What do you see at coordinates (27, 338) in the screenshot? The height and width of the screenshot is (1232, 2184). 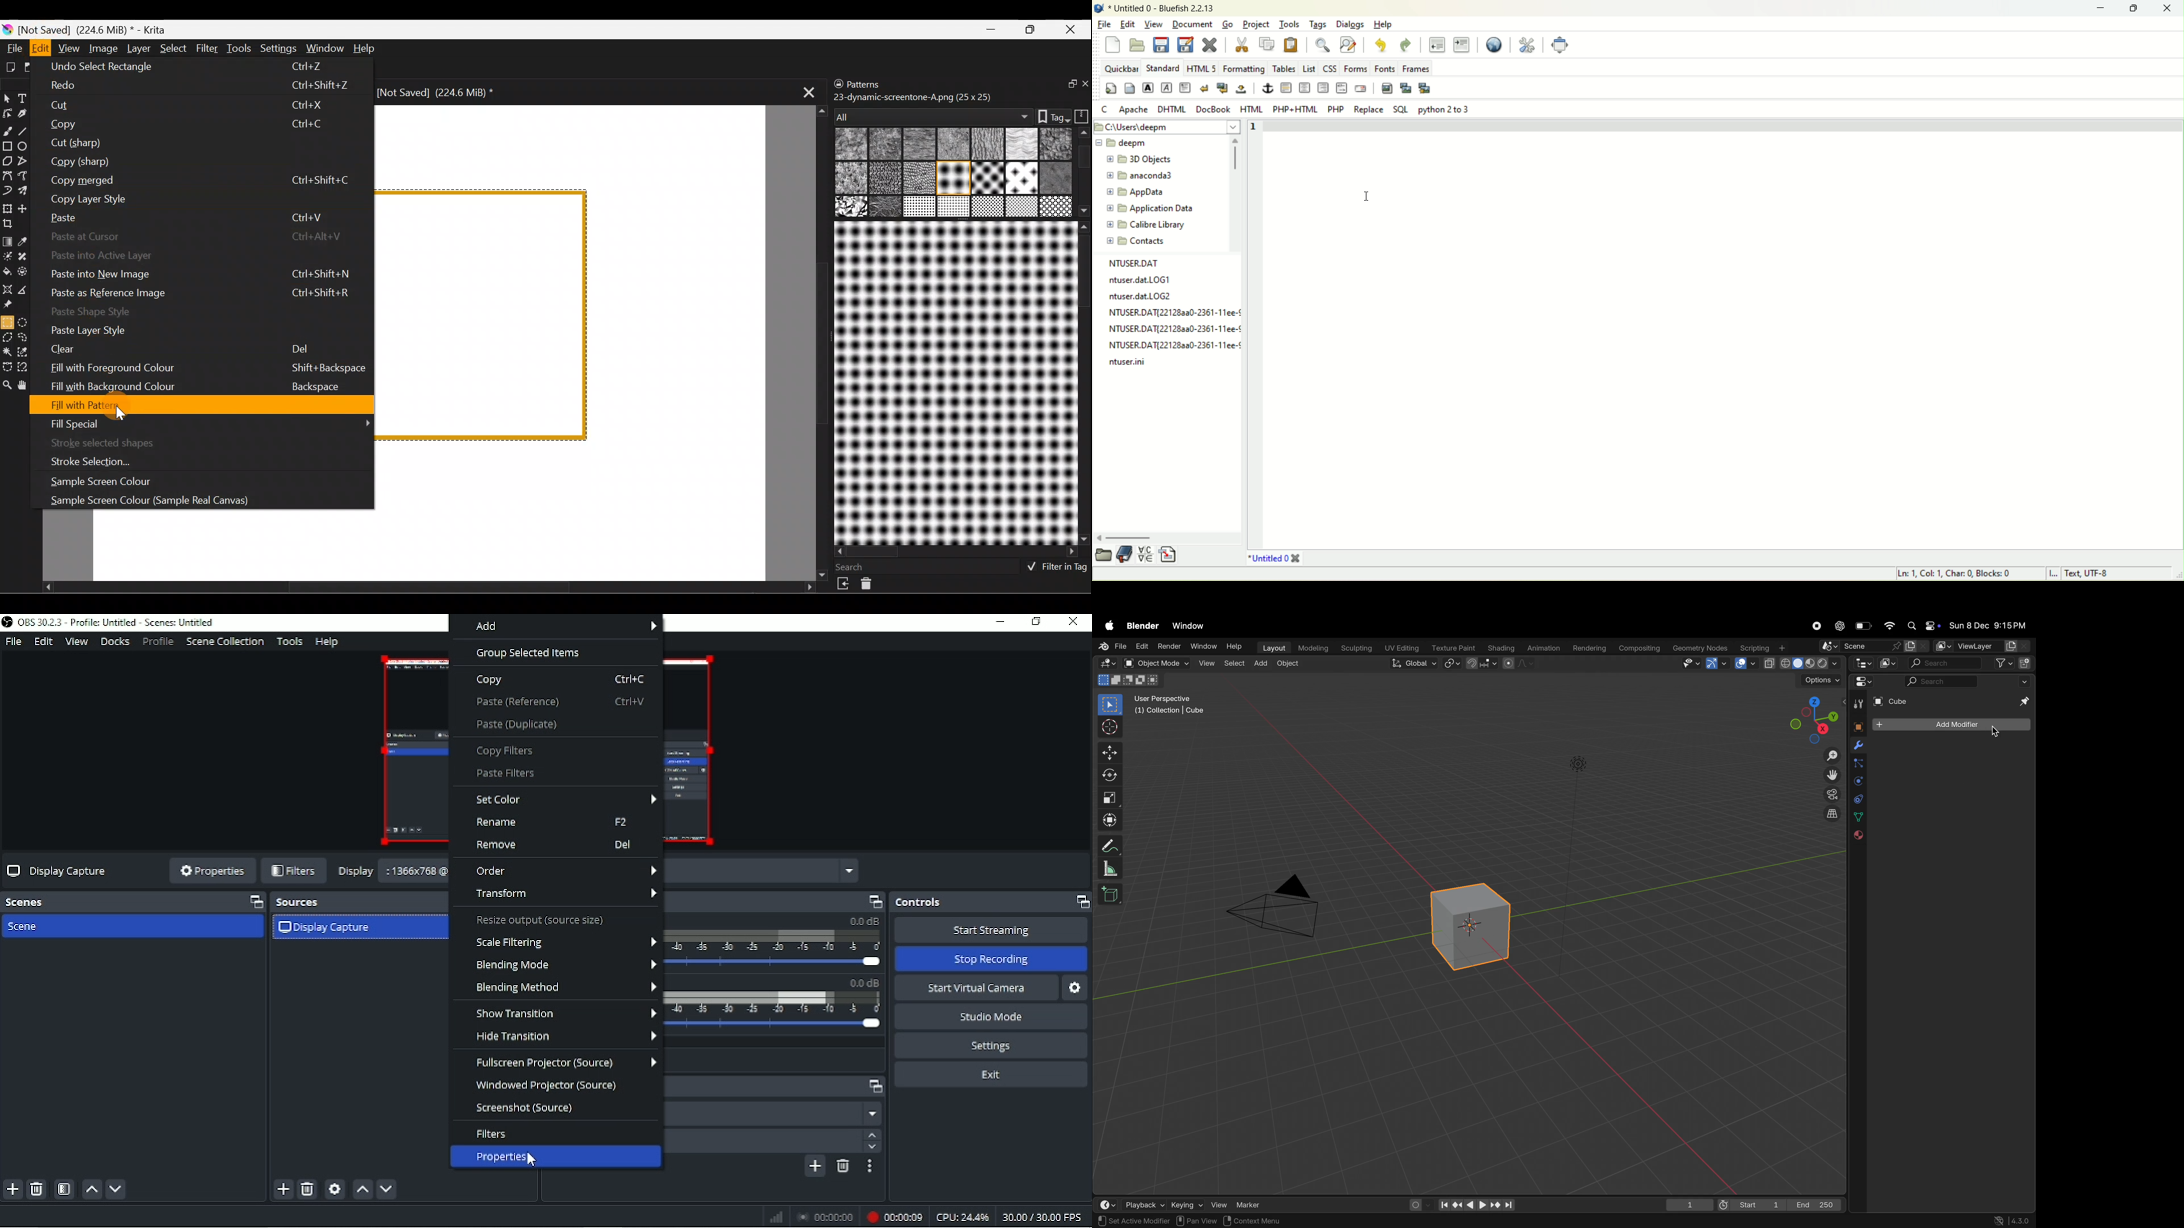 I see `Freehand selection tool` at bounding box center [27, 338].